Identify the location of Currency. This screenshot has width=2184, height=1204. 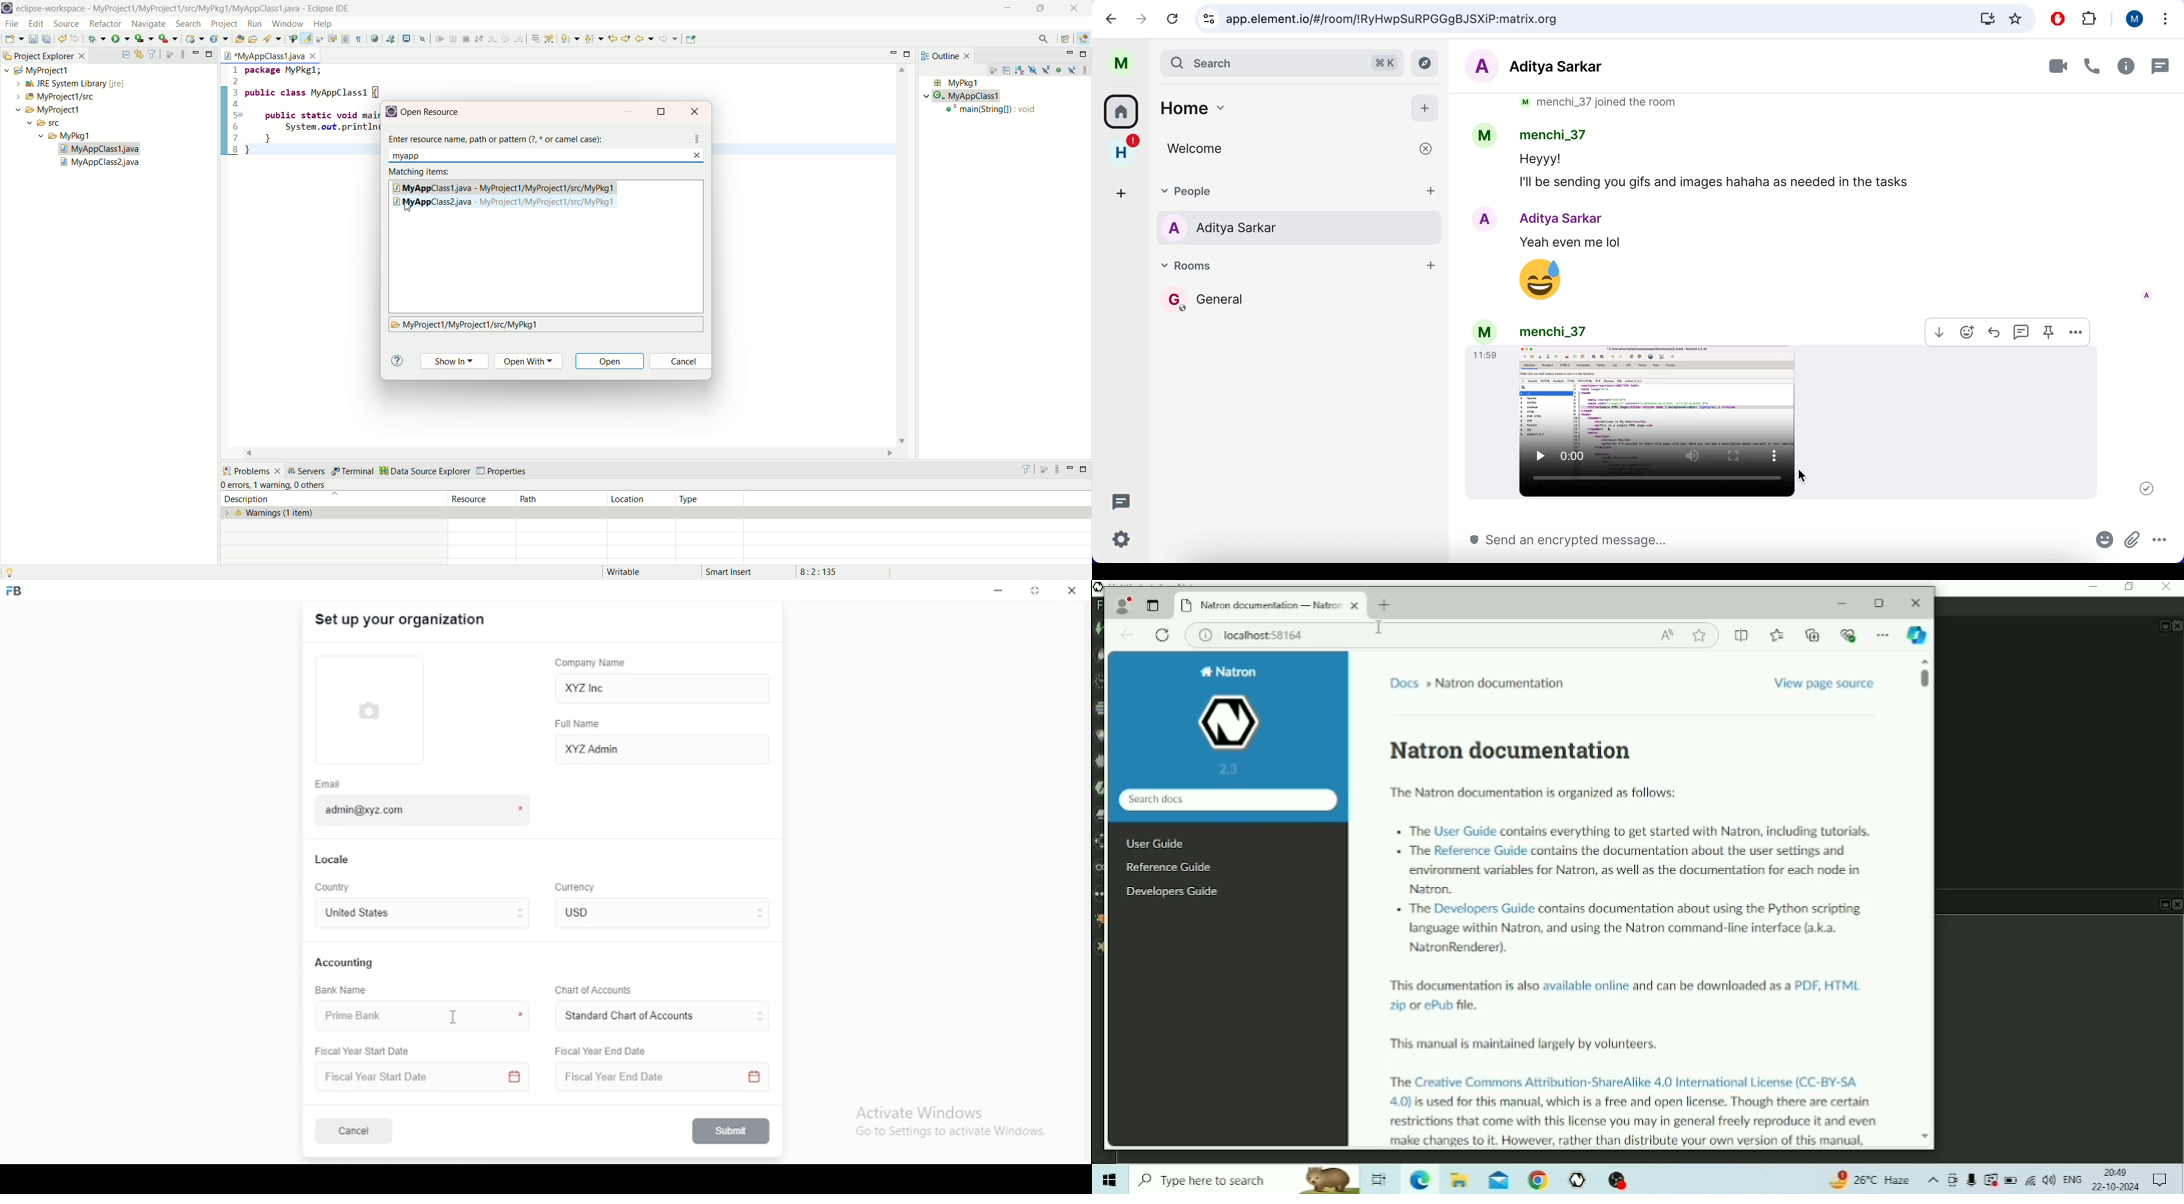
(576, 888).